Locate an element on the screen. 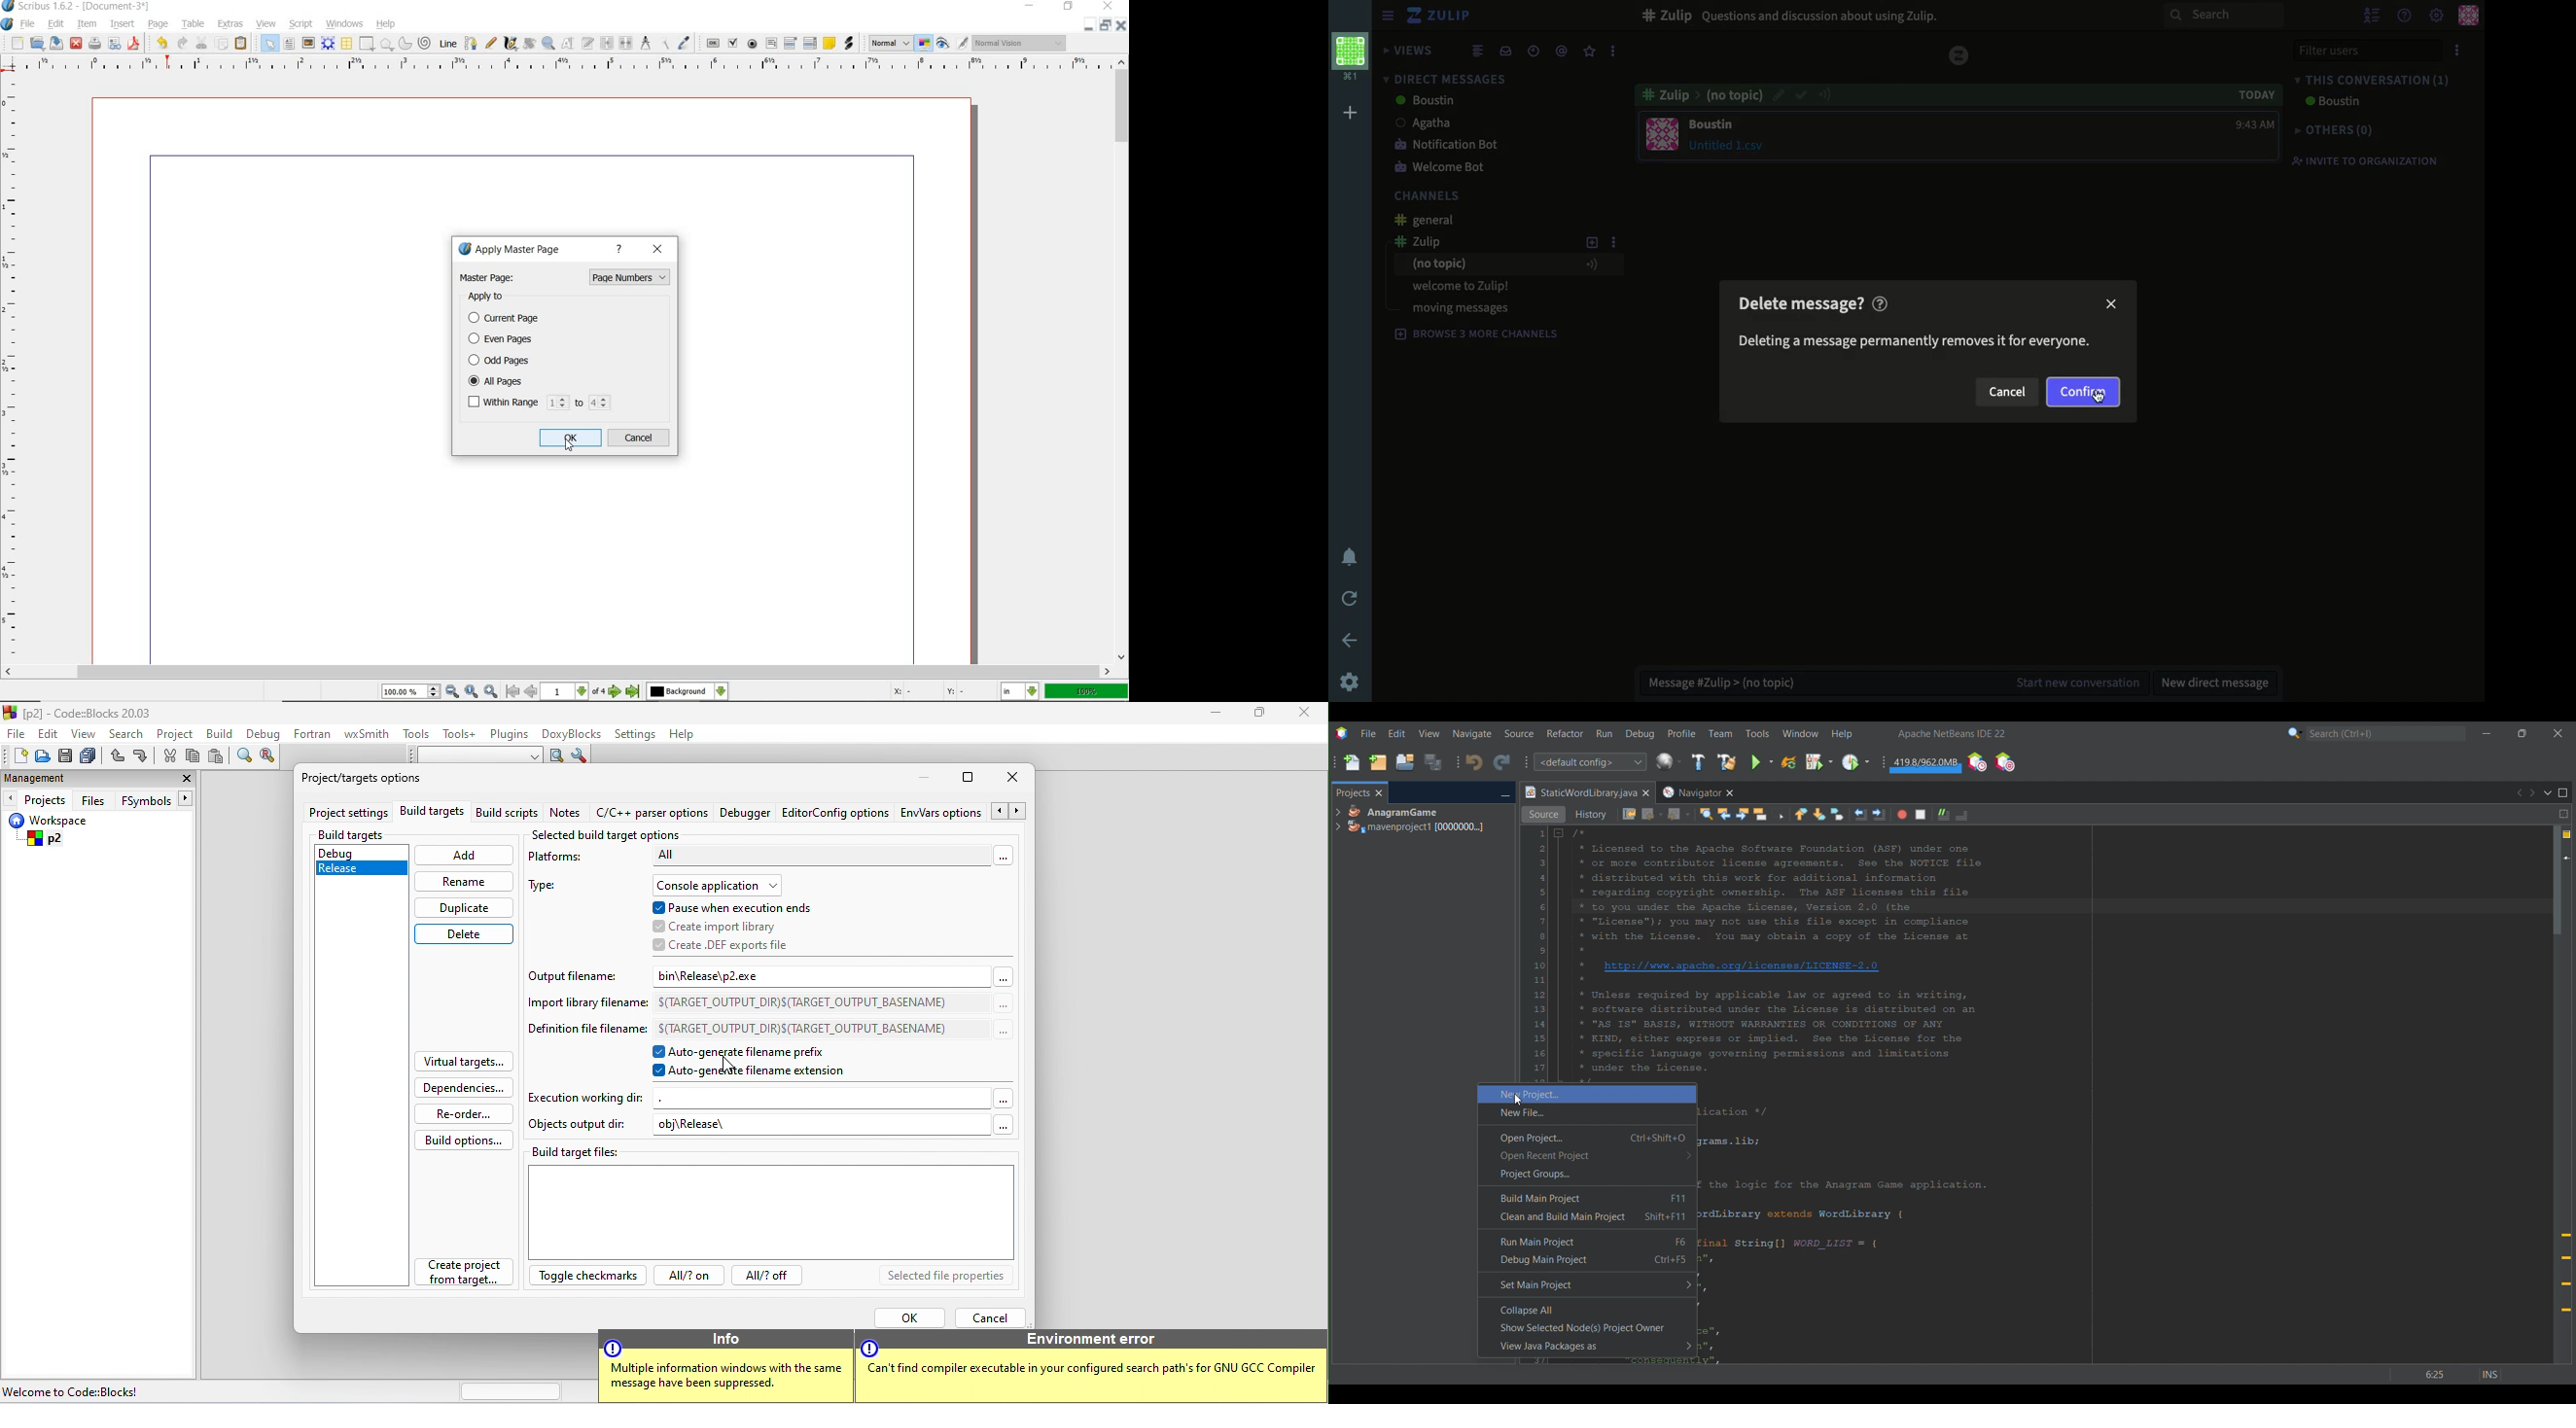 The width and height of the screenshot is (2576, 1428). calligraphic line is located at coordinates (511, 44).